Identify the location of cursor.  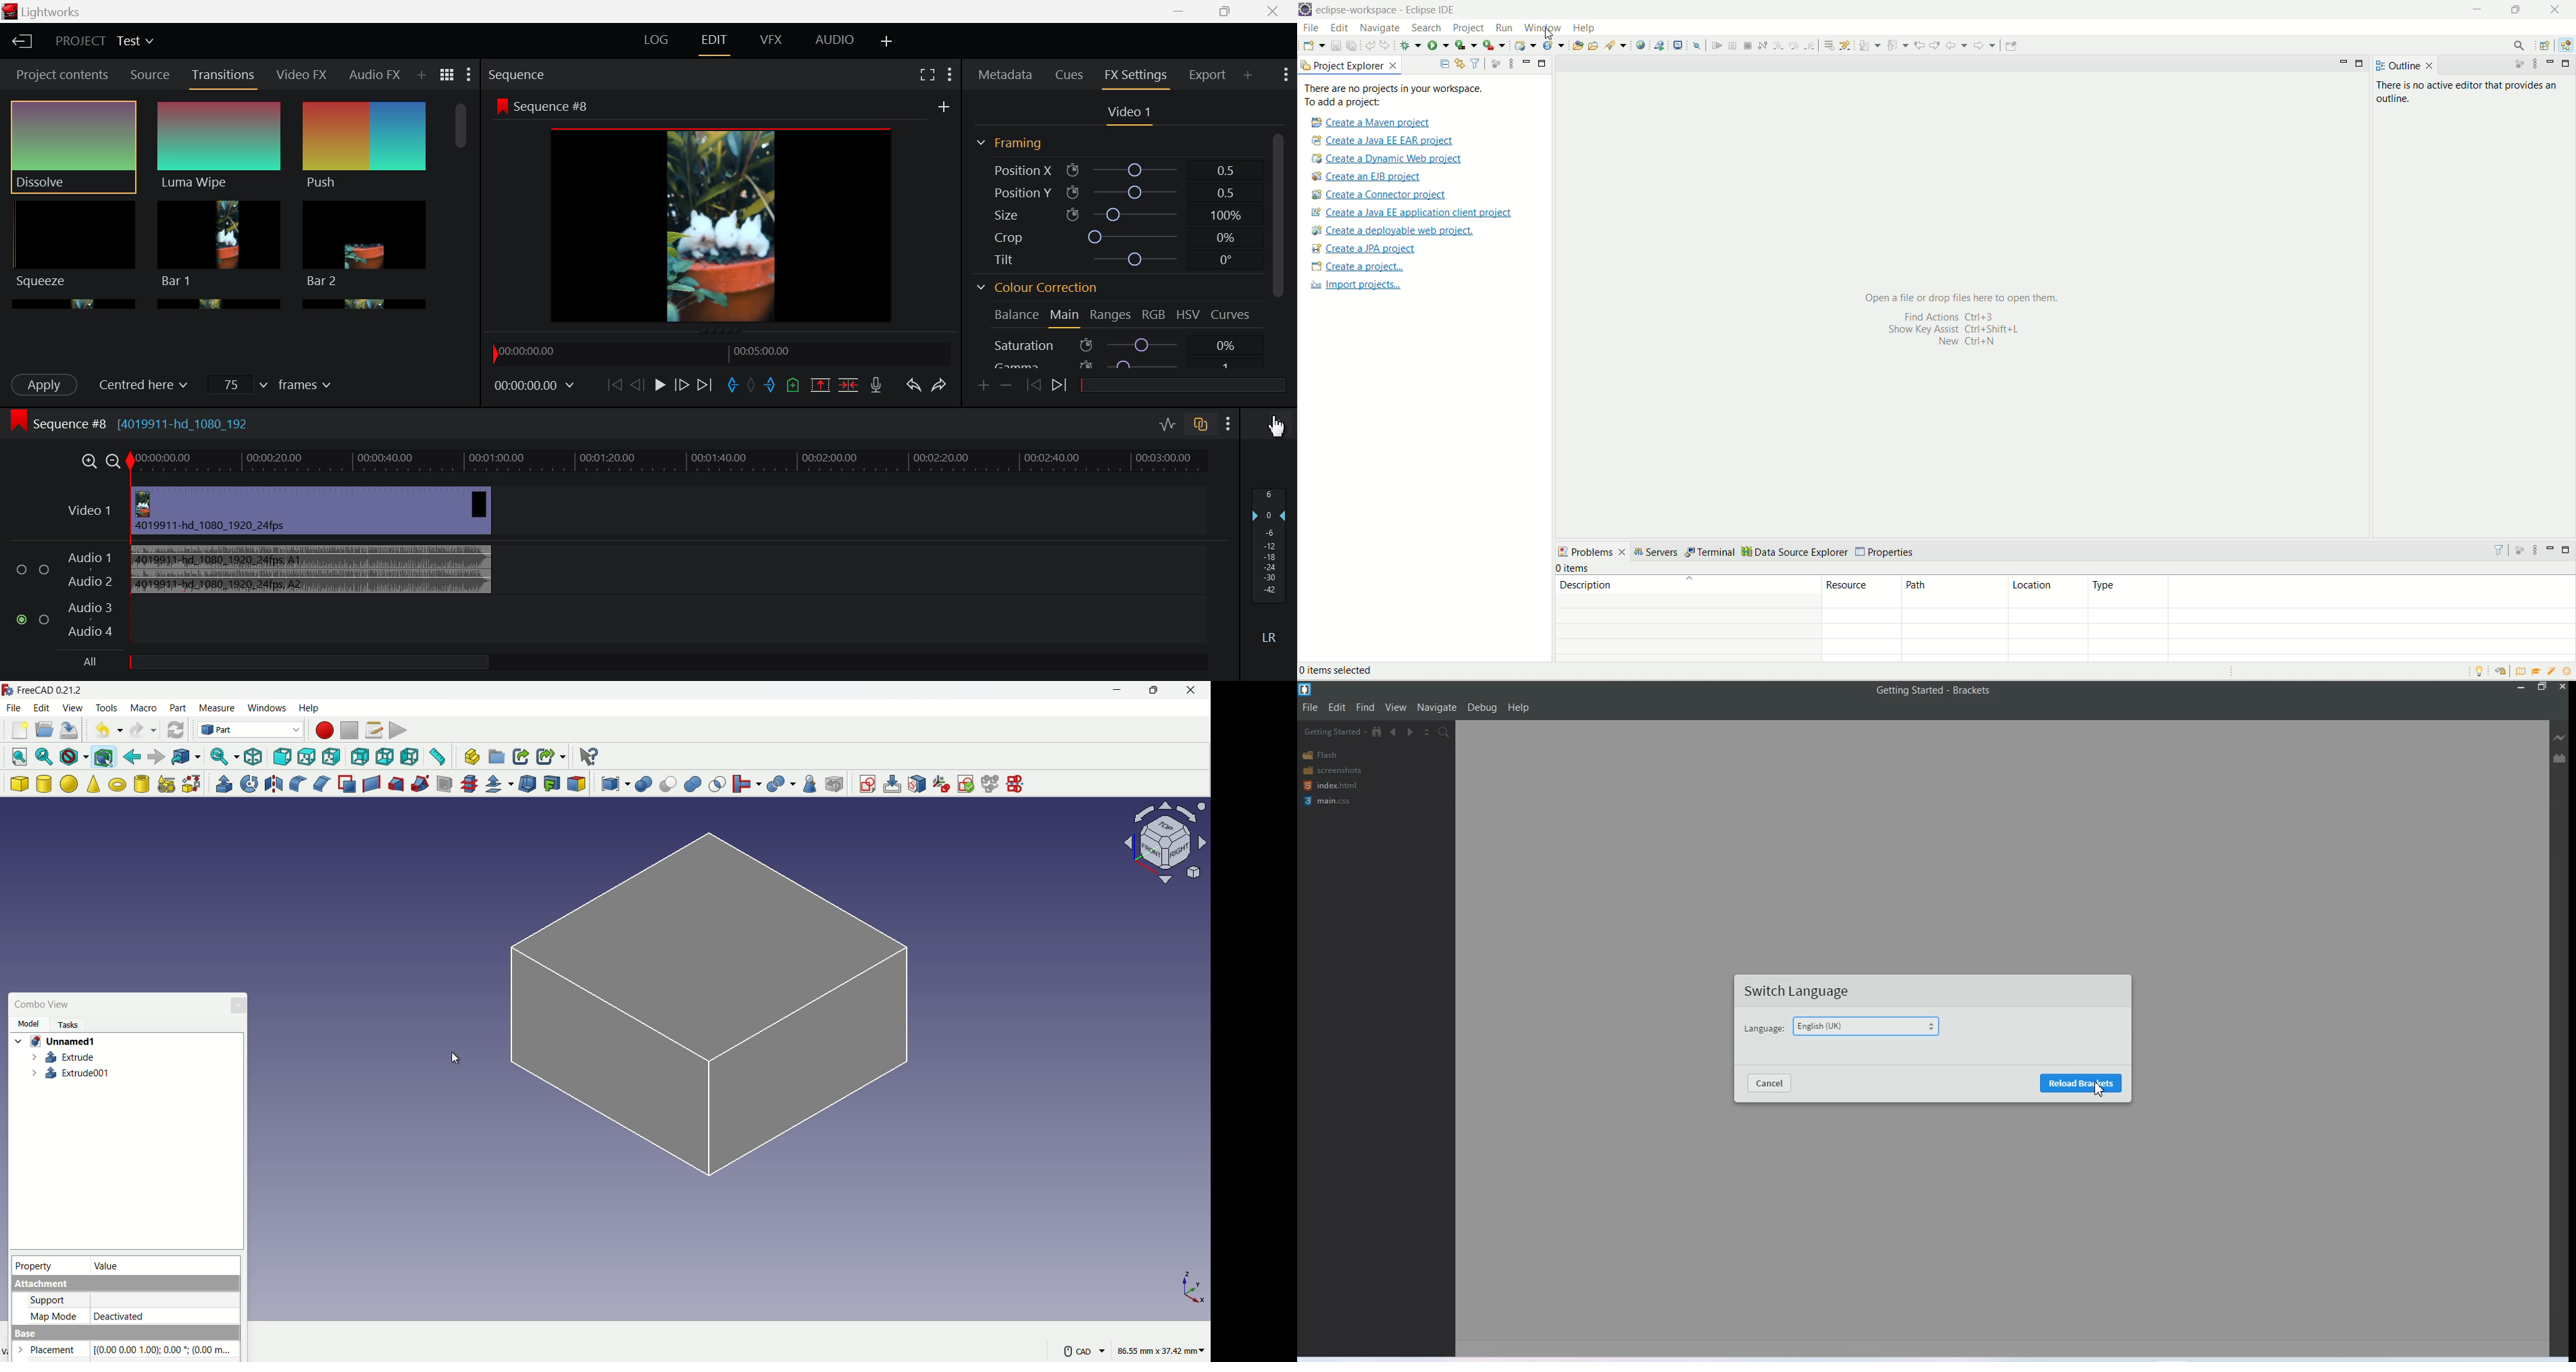
(2100, 1088).